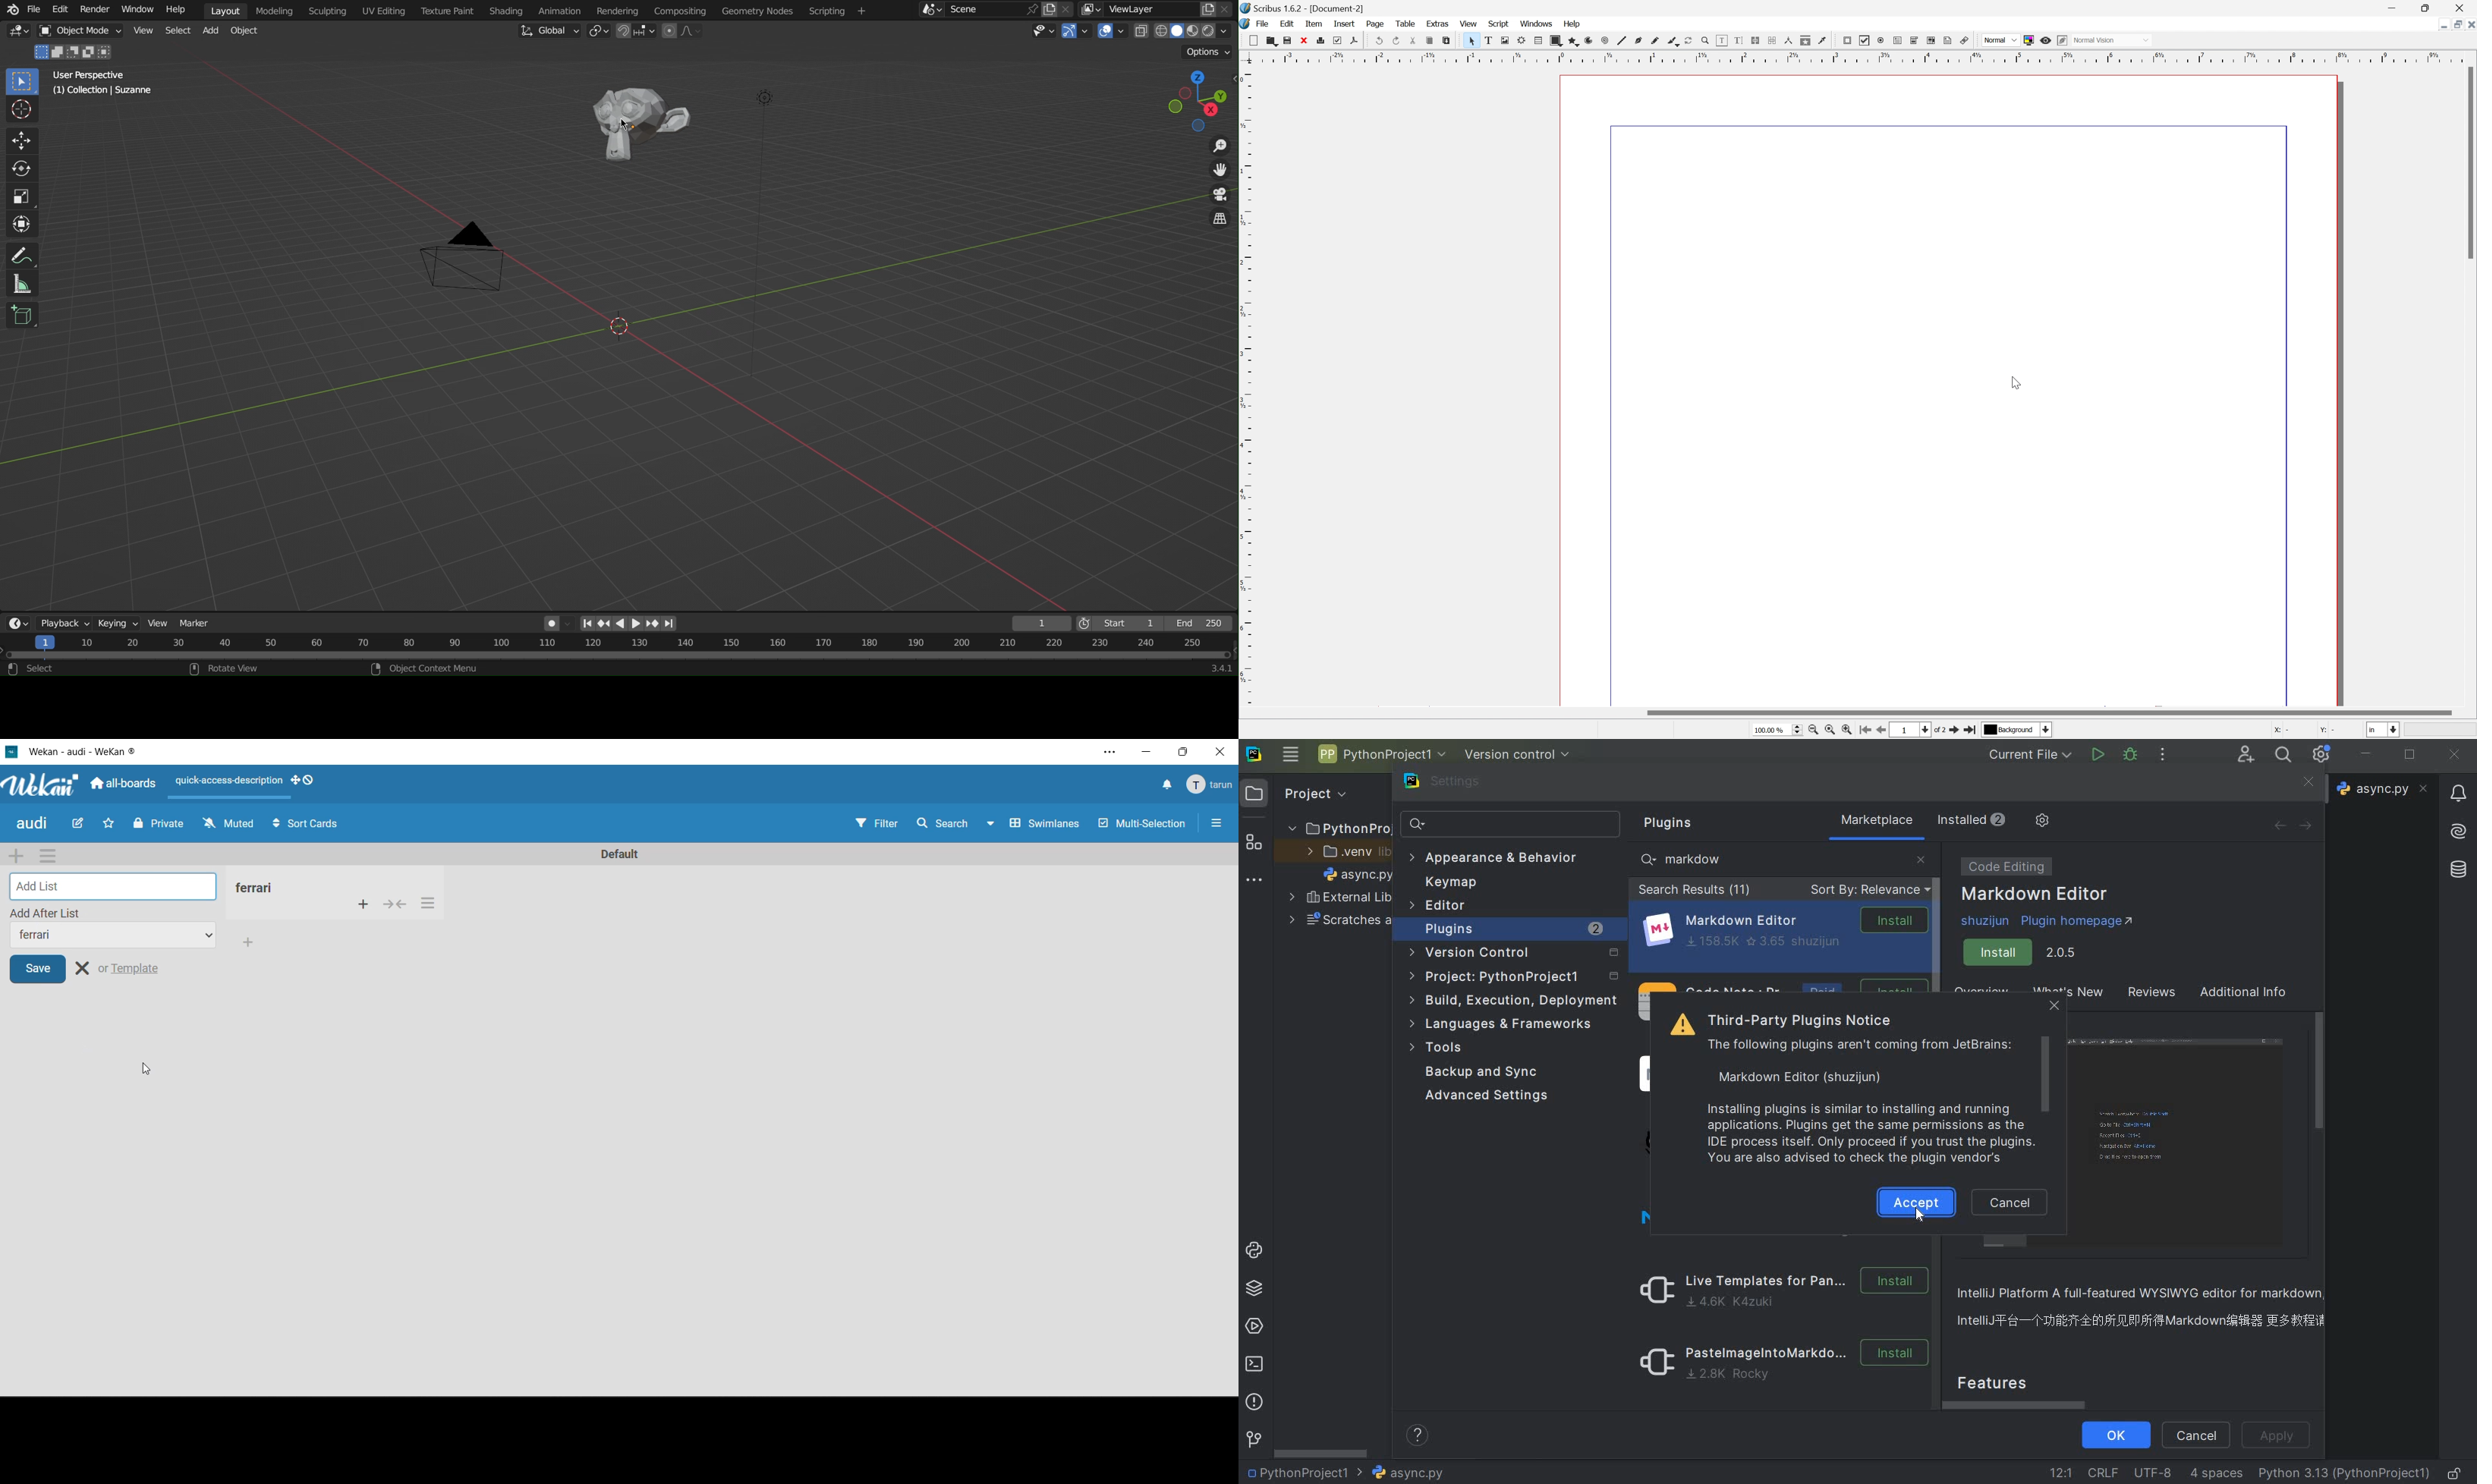 This screenshot has width=2492, height=1484. I want to click on Center Cursor, so click(621, 330).